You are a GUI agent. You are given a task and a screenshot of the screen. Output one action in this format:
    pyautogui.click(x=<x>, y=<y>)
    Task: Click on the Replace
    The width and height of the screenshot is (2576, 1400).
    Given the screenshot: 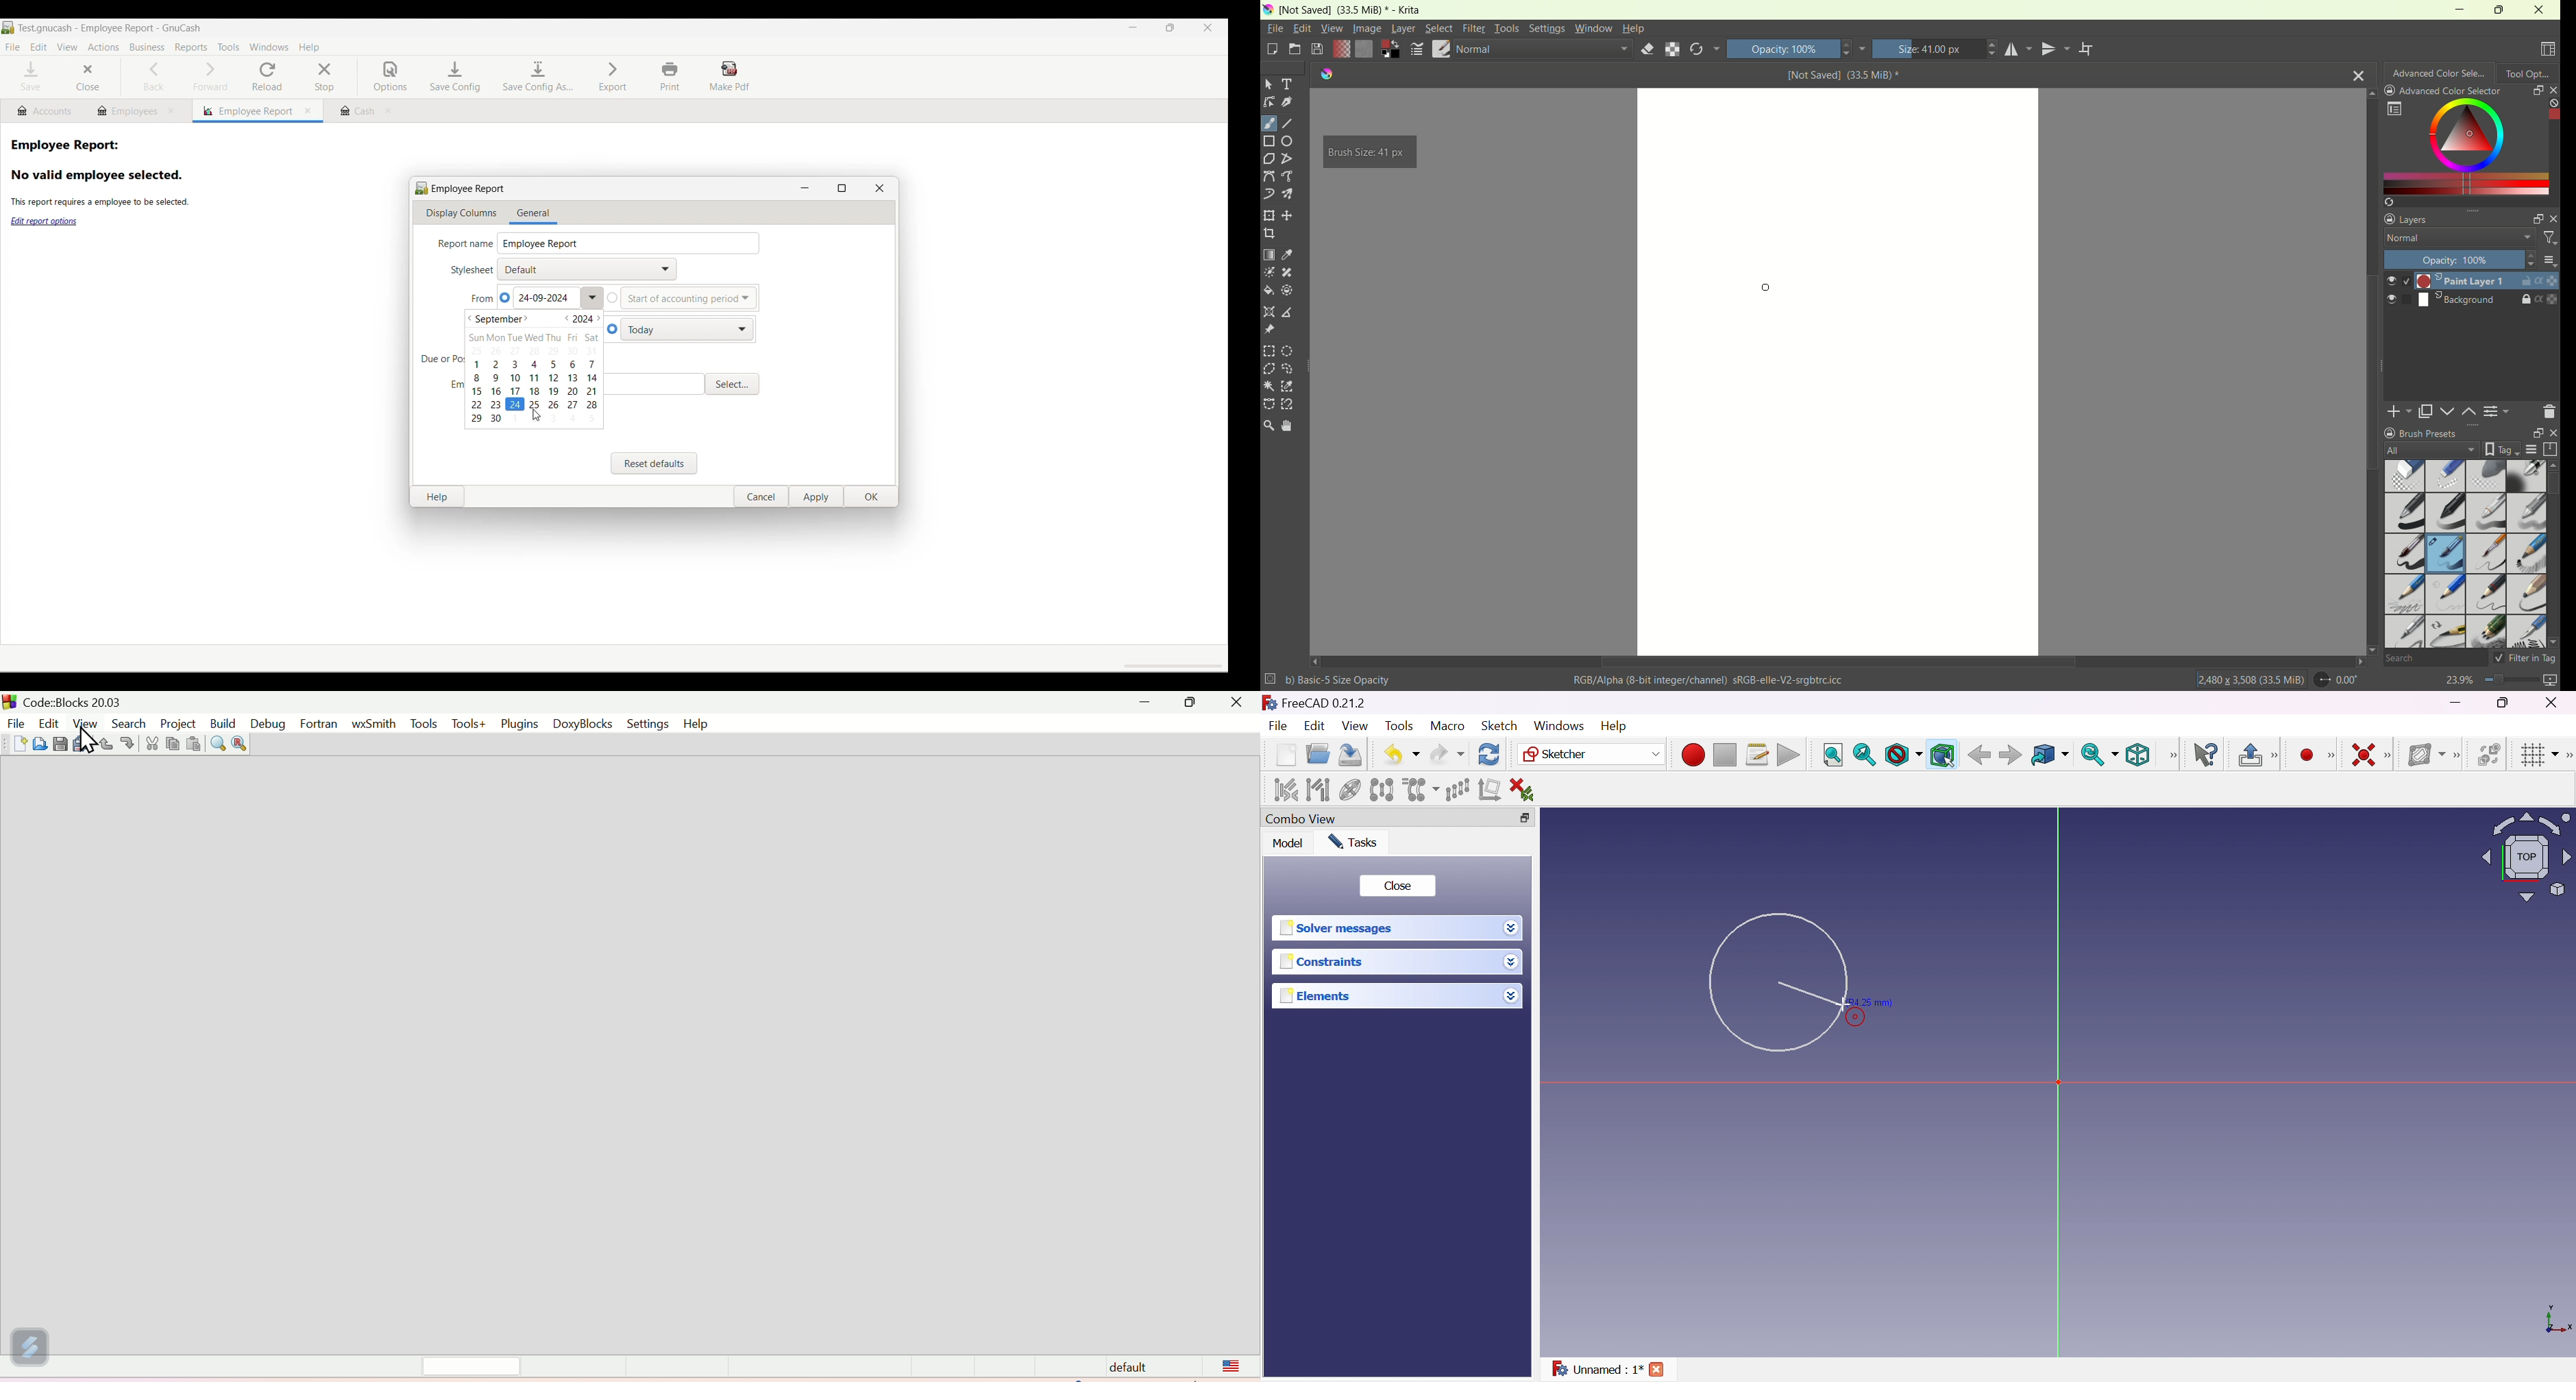 What is the action you would take?
    pyautogui.click(x=239, y=744)
    